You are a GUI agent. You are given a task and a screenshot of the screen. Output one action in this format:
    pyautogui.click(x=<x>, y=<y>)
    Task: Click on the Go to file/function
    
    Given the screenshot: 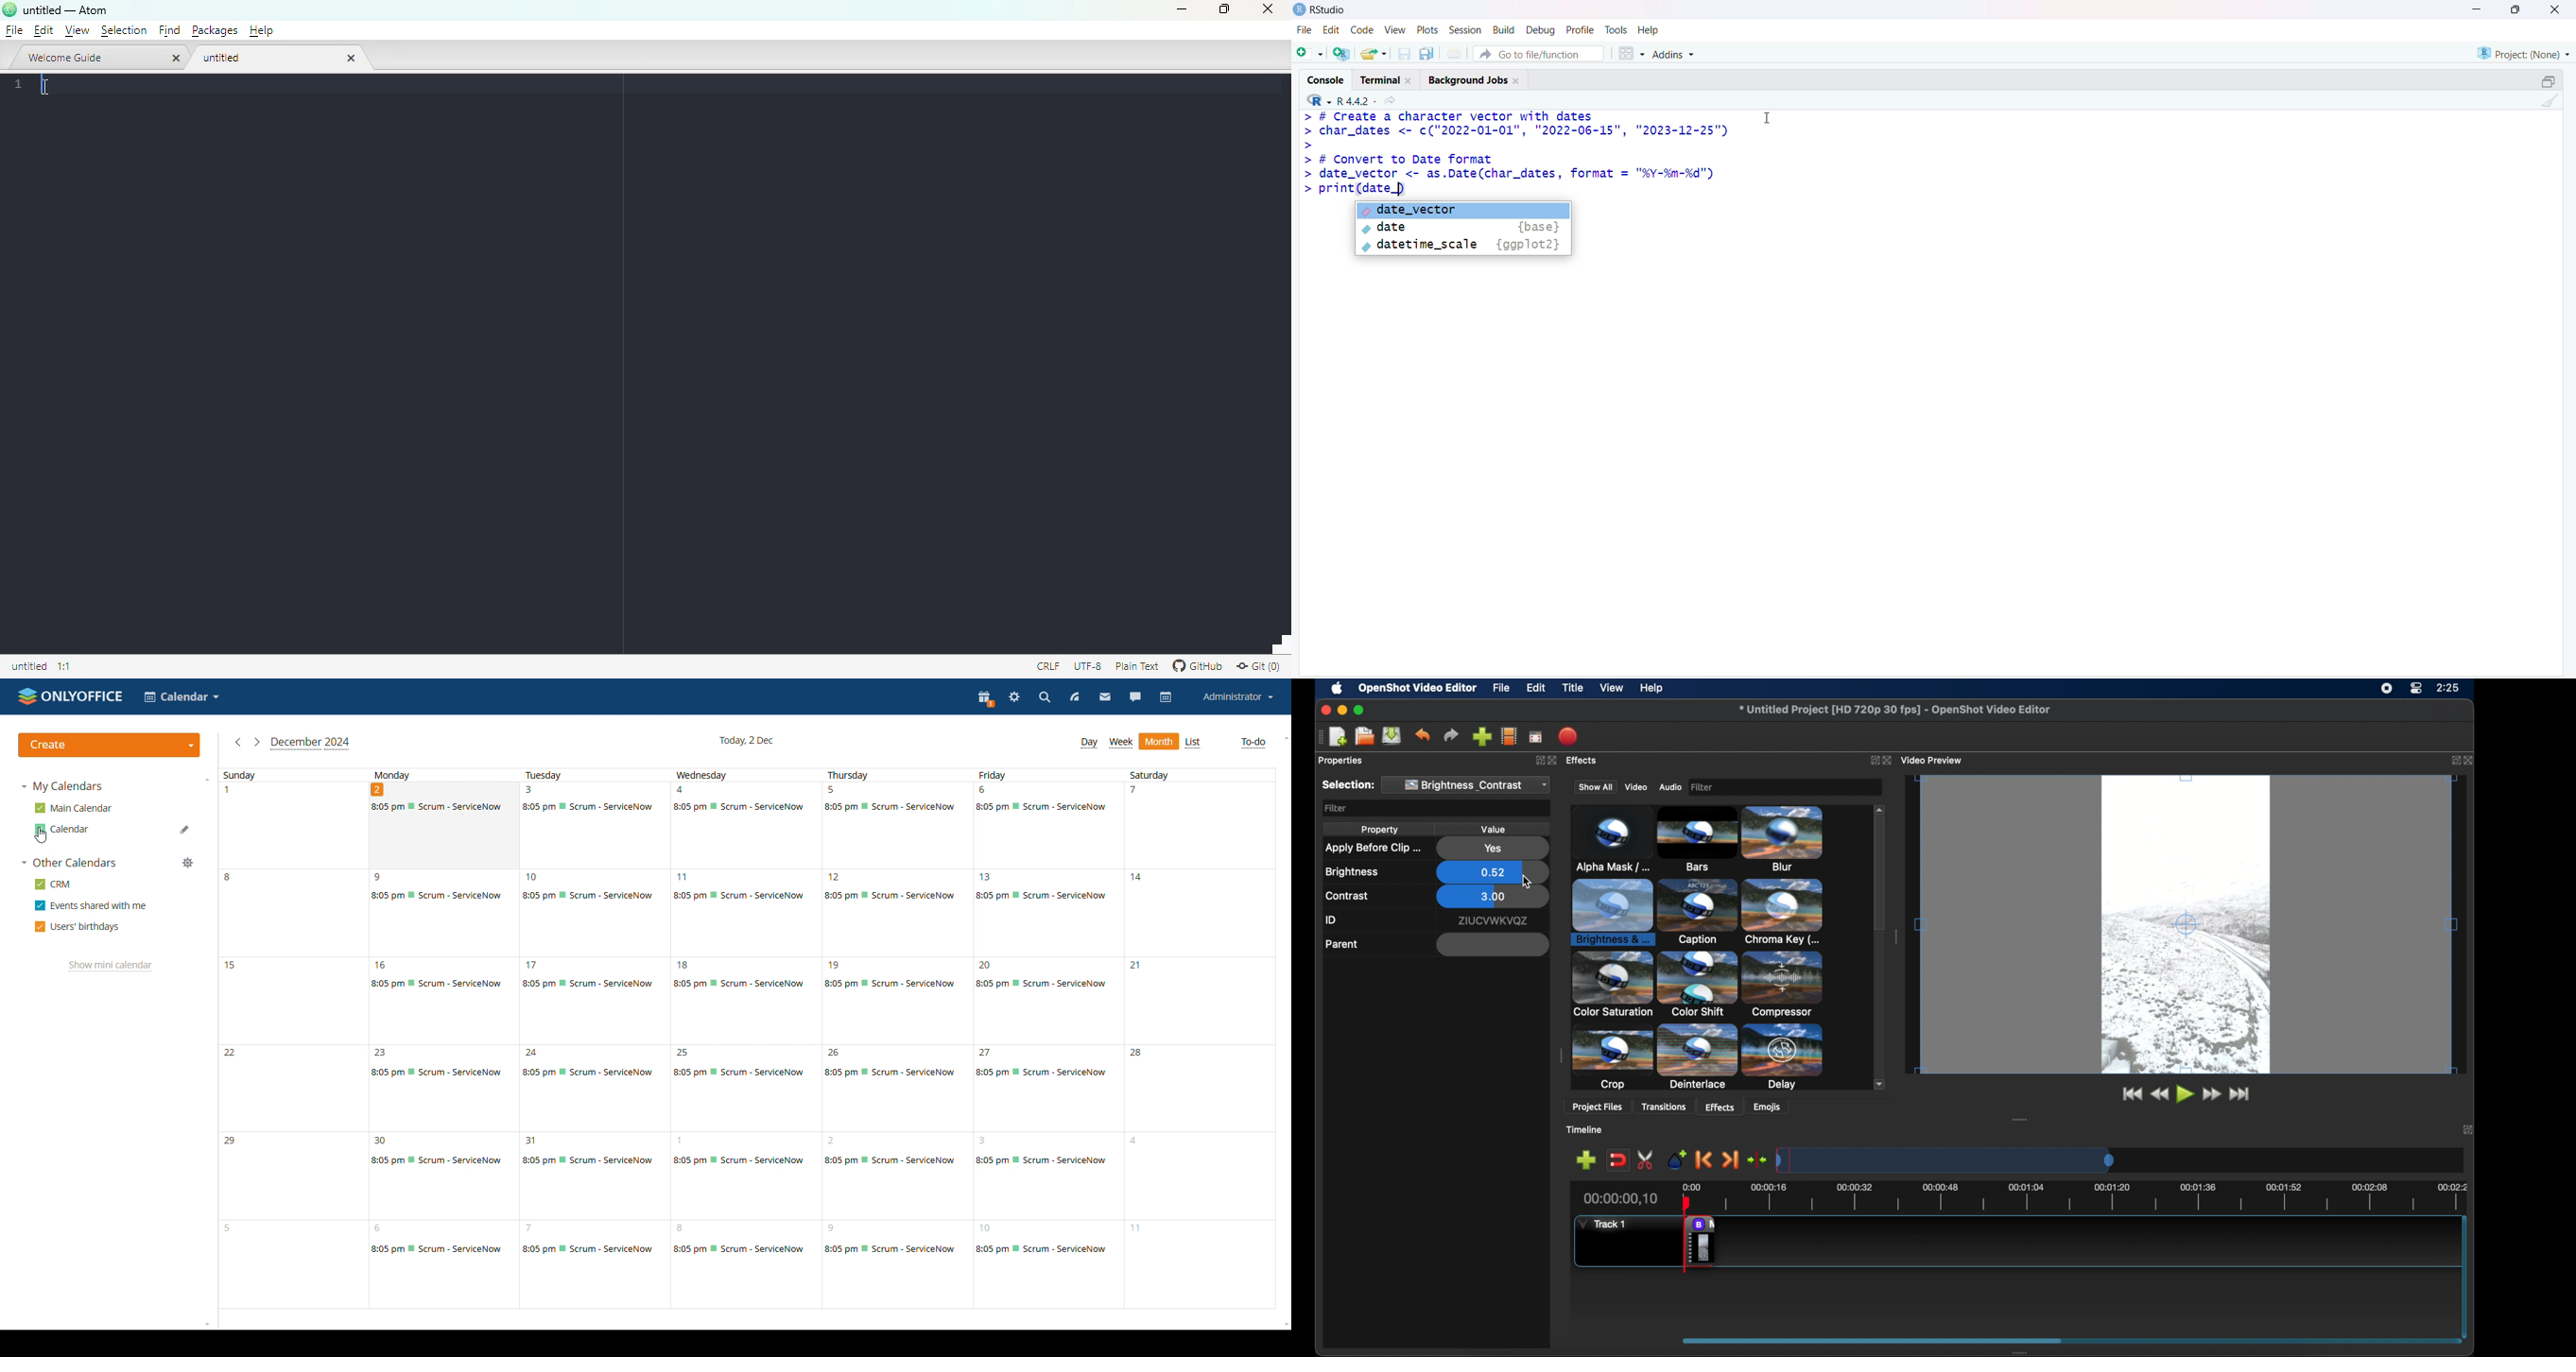 What is the action you would take?
    pyautogui.click(x=1542, y=52)
    